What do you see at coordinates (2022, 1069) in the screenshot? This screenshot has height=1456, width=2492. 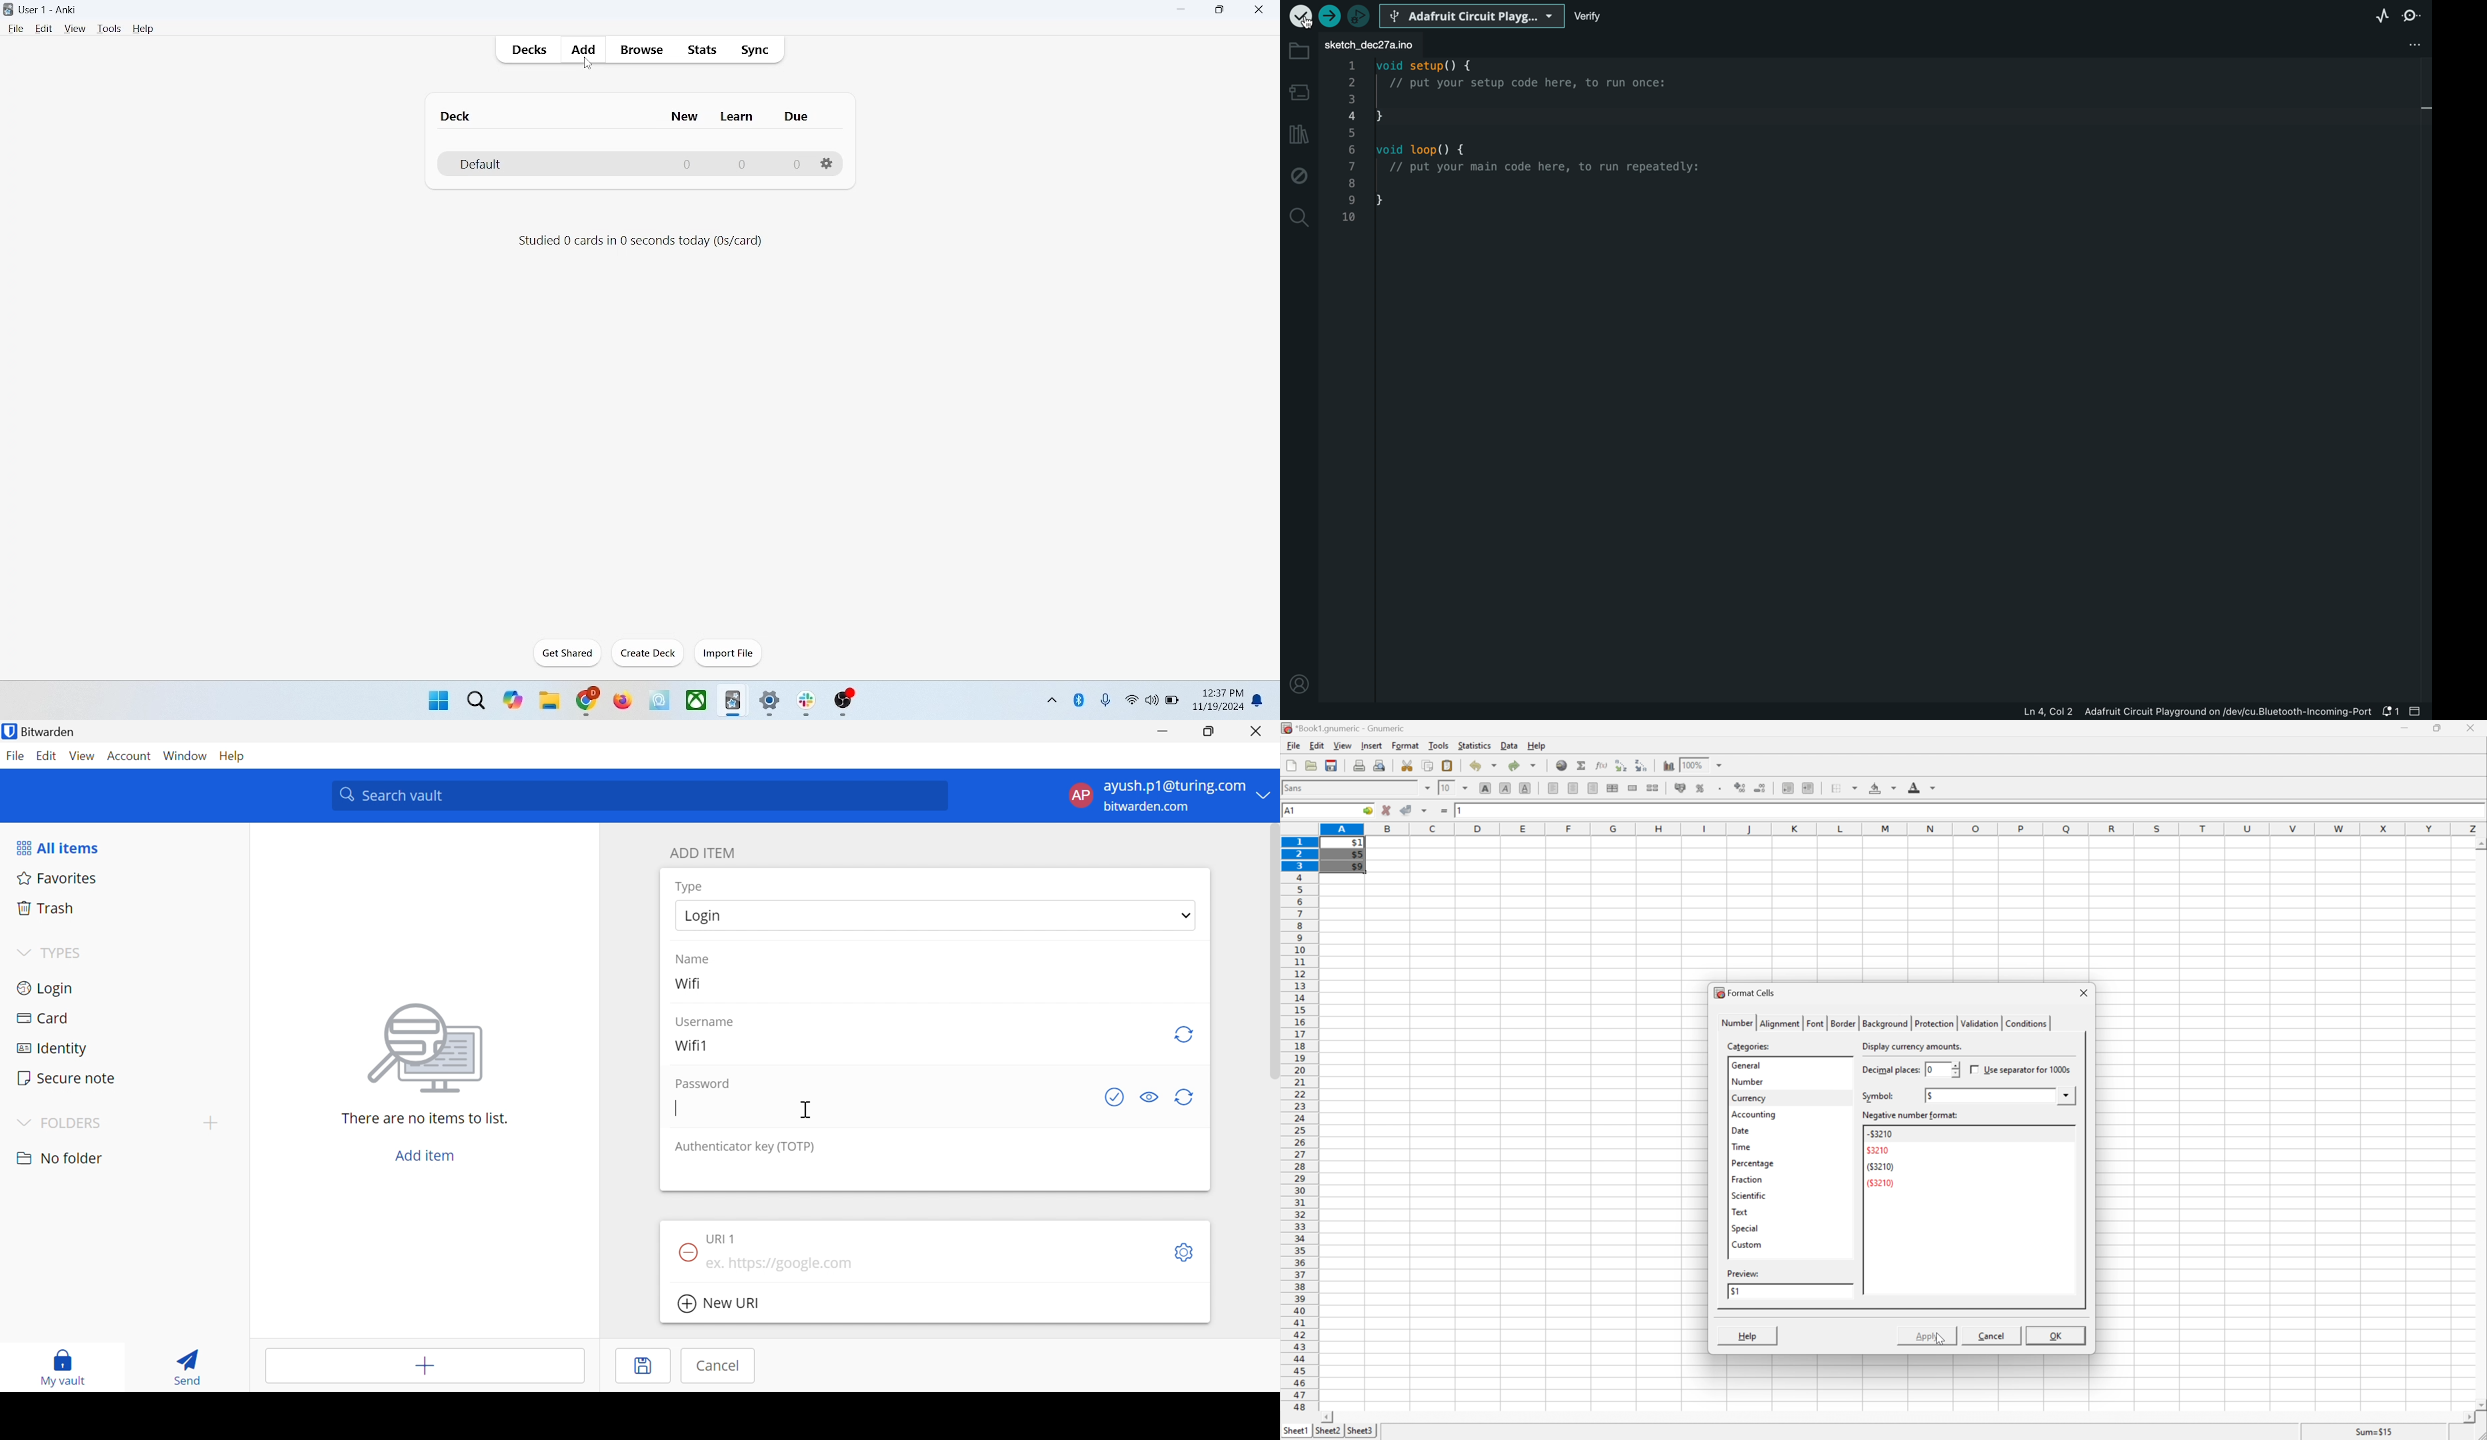 I see `use separator for 1000s` at bounding box center [2022, 1069].